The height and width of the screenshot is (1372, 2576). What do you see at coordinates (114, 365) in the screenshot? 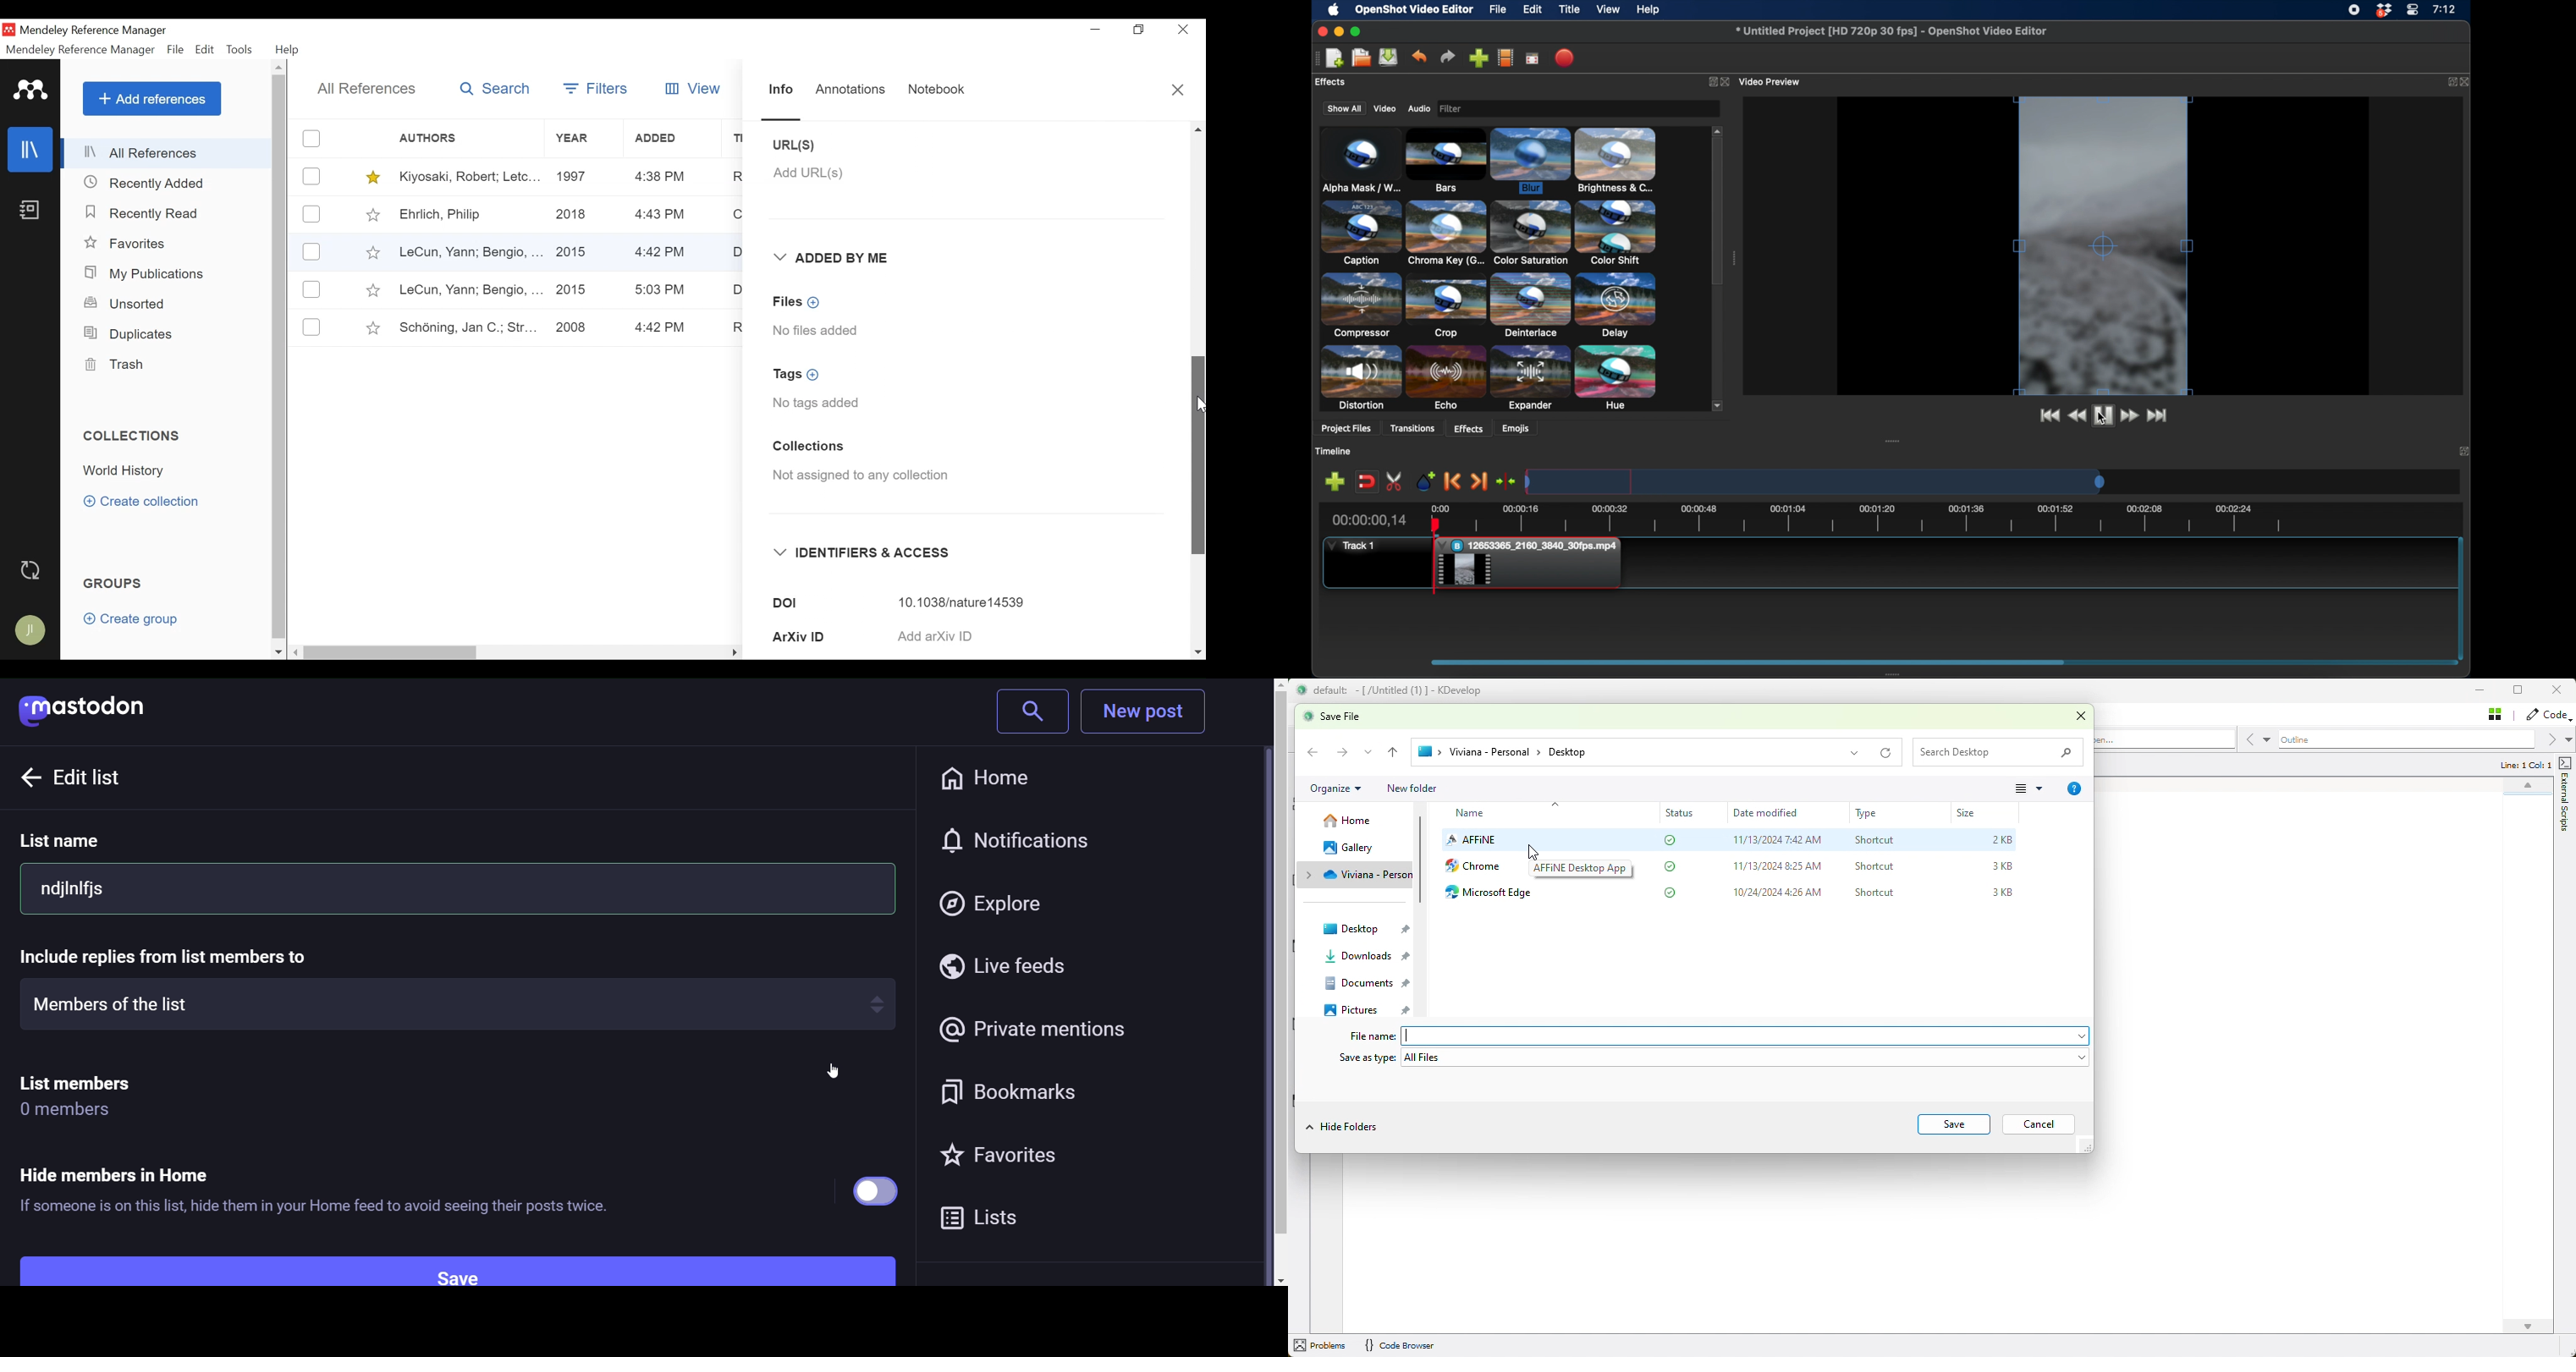
I see `Trash` at bounding box center [114, 365].